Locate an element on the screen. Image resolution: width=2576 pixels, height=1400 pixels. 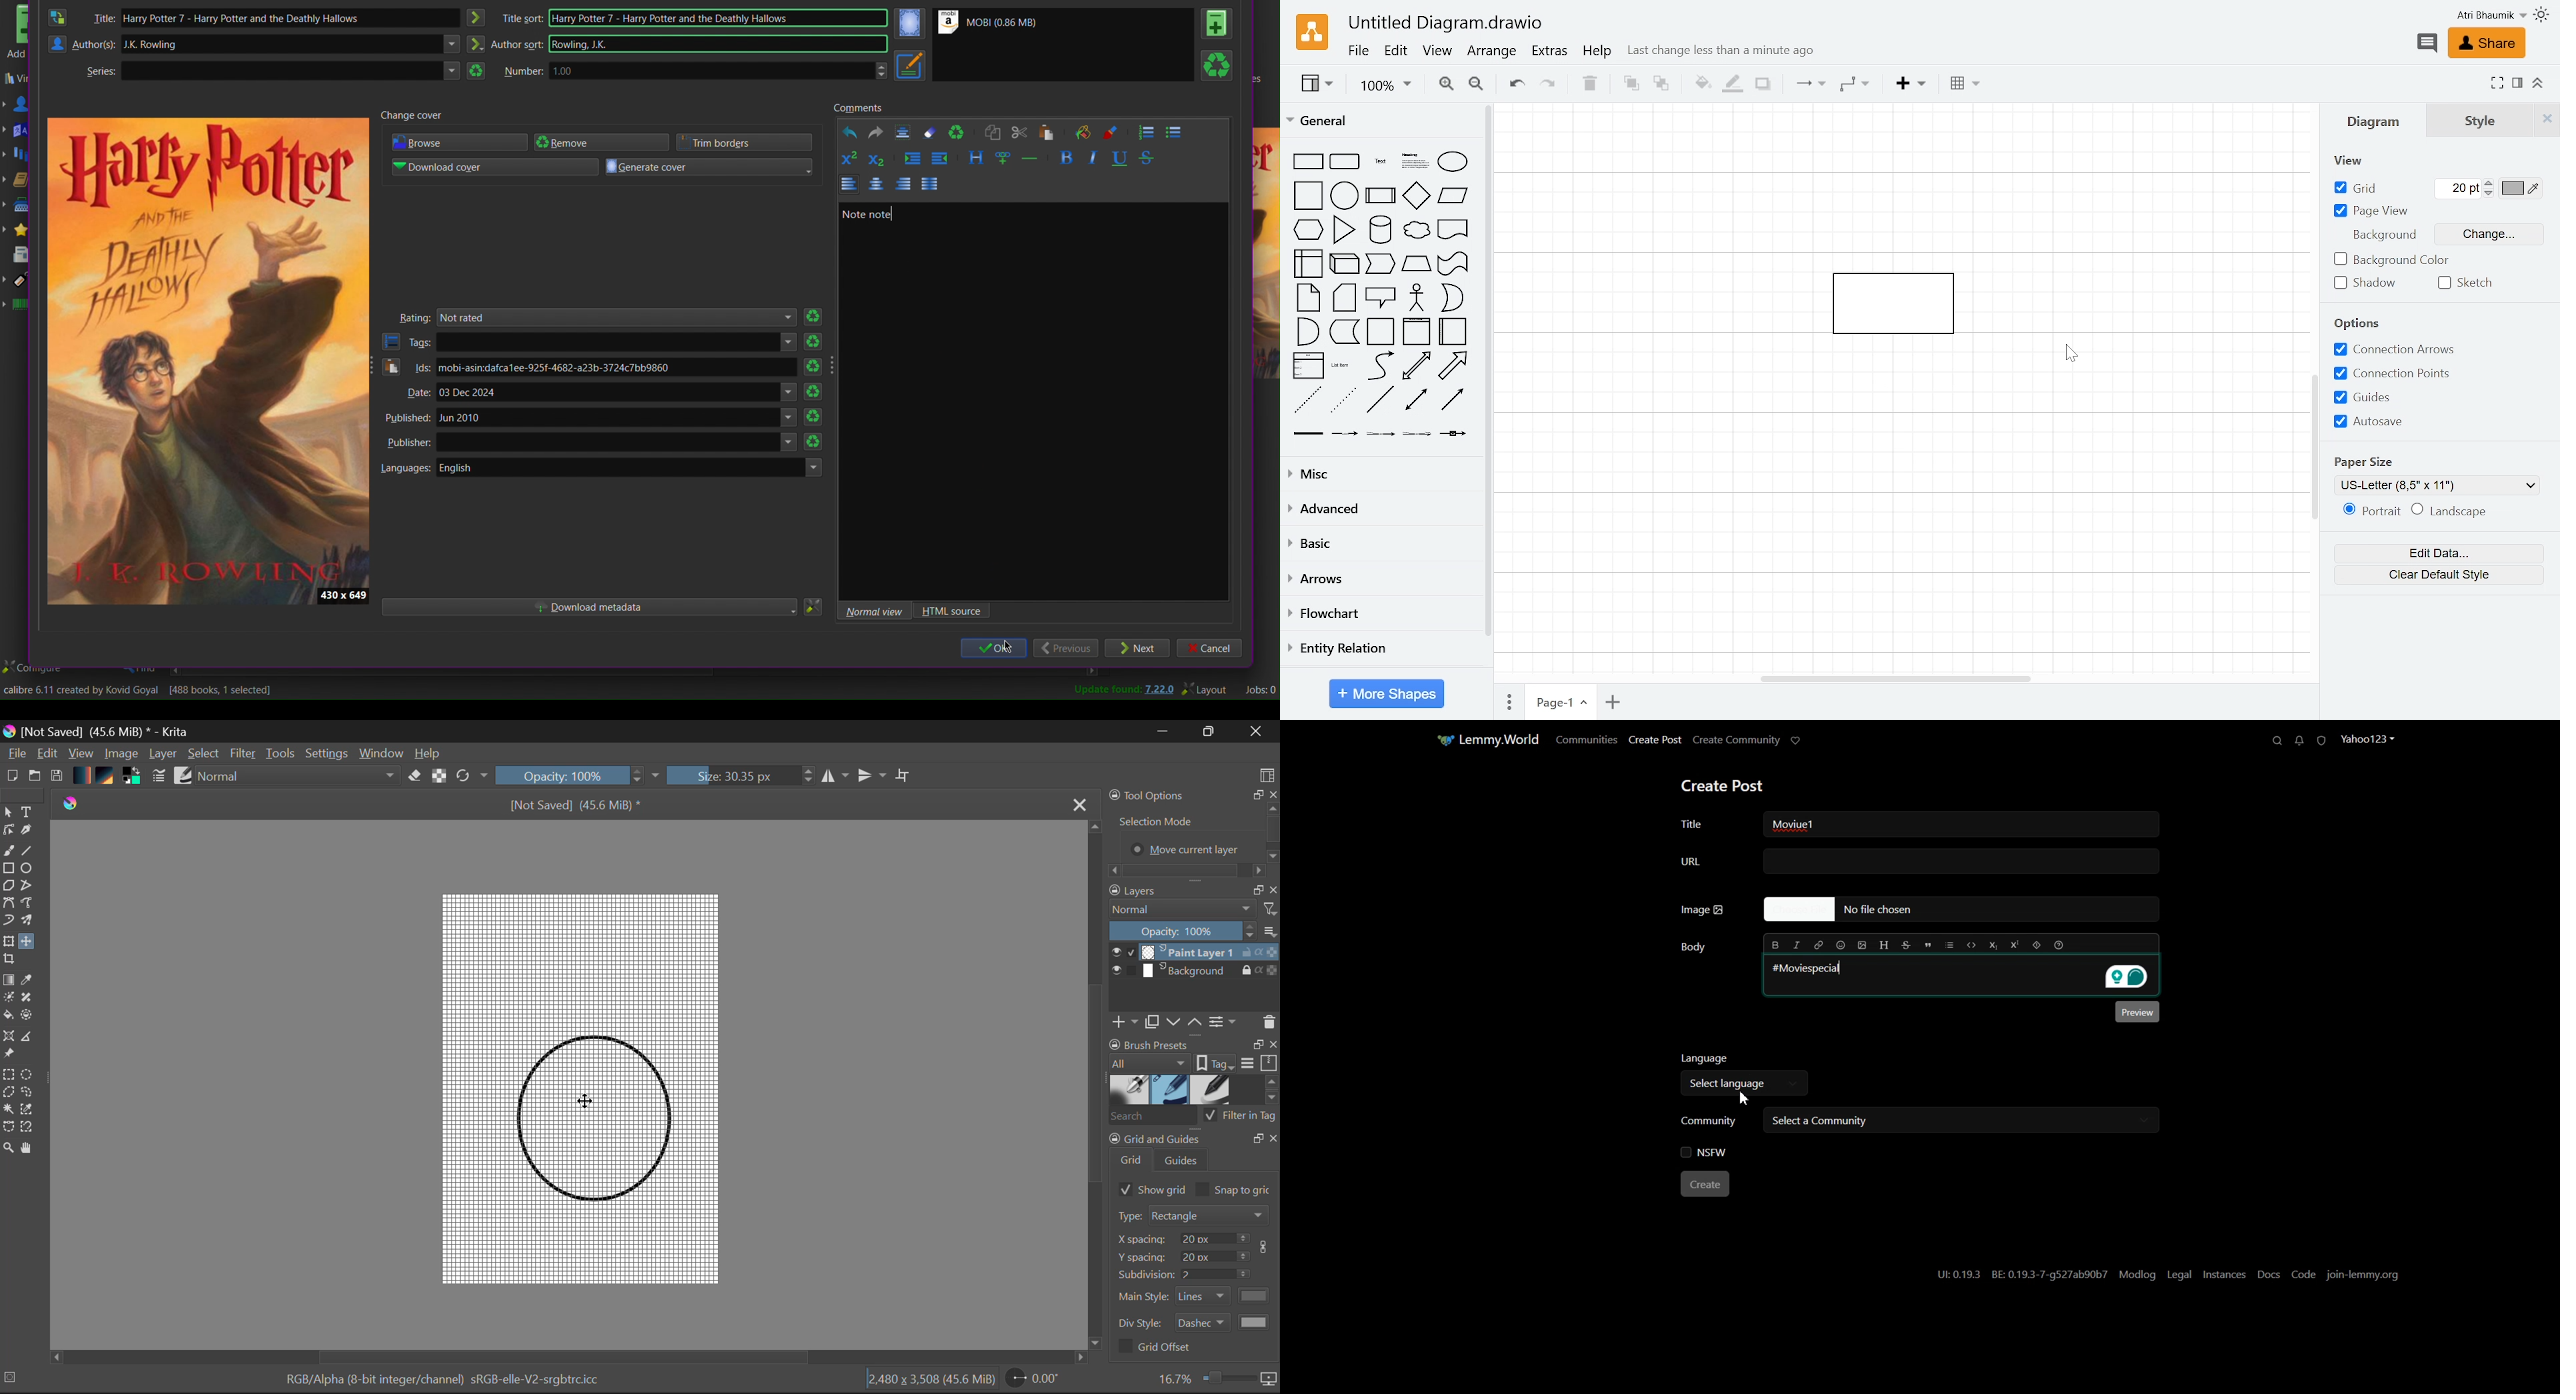
Profile is located at coordinates (2474, 16).